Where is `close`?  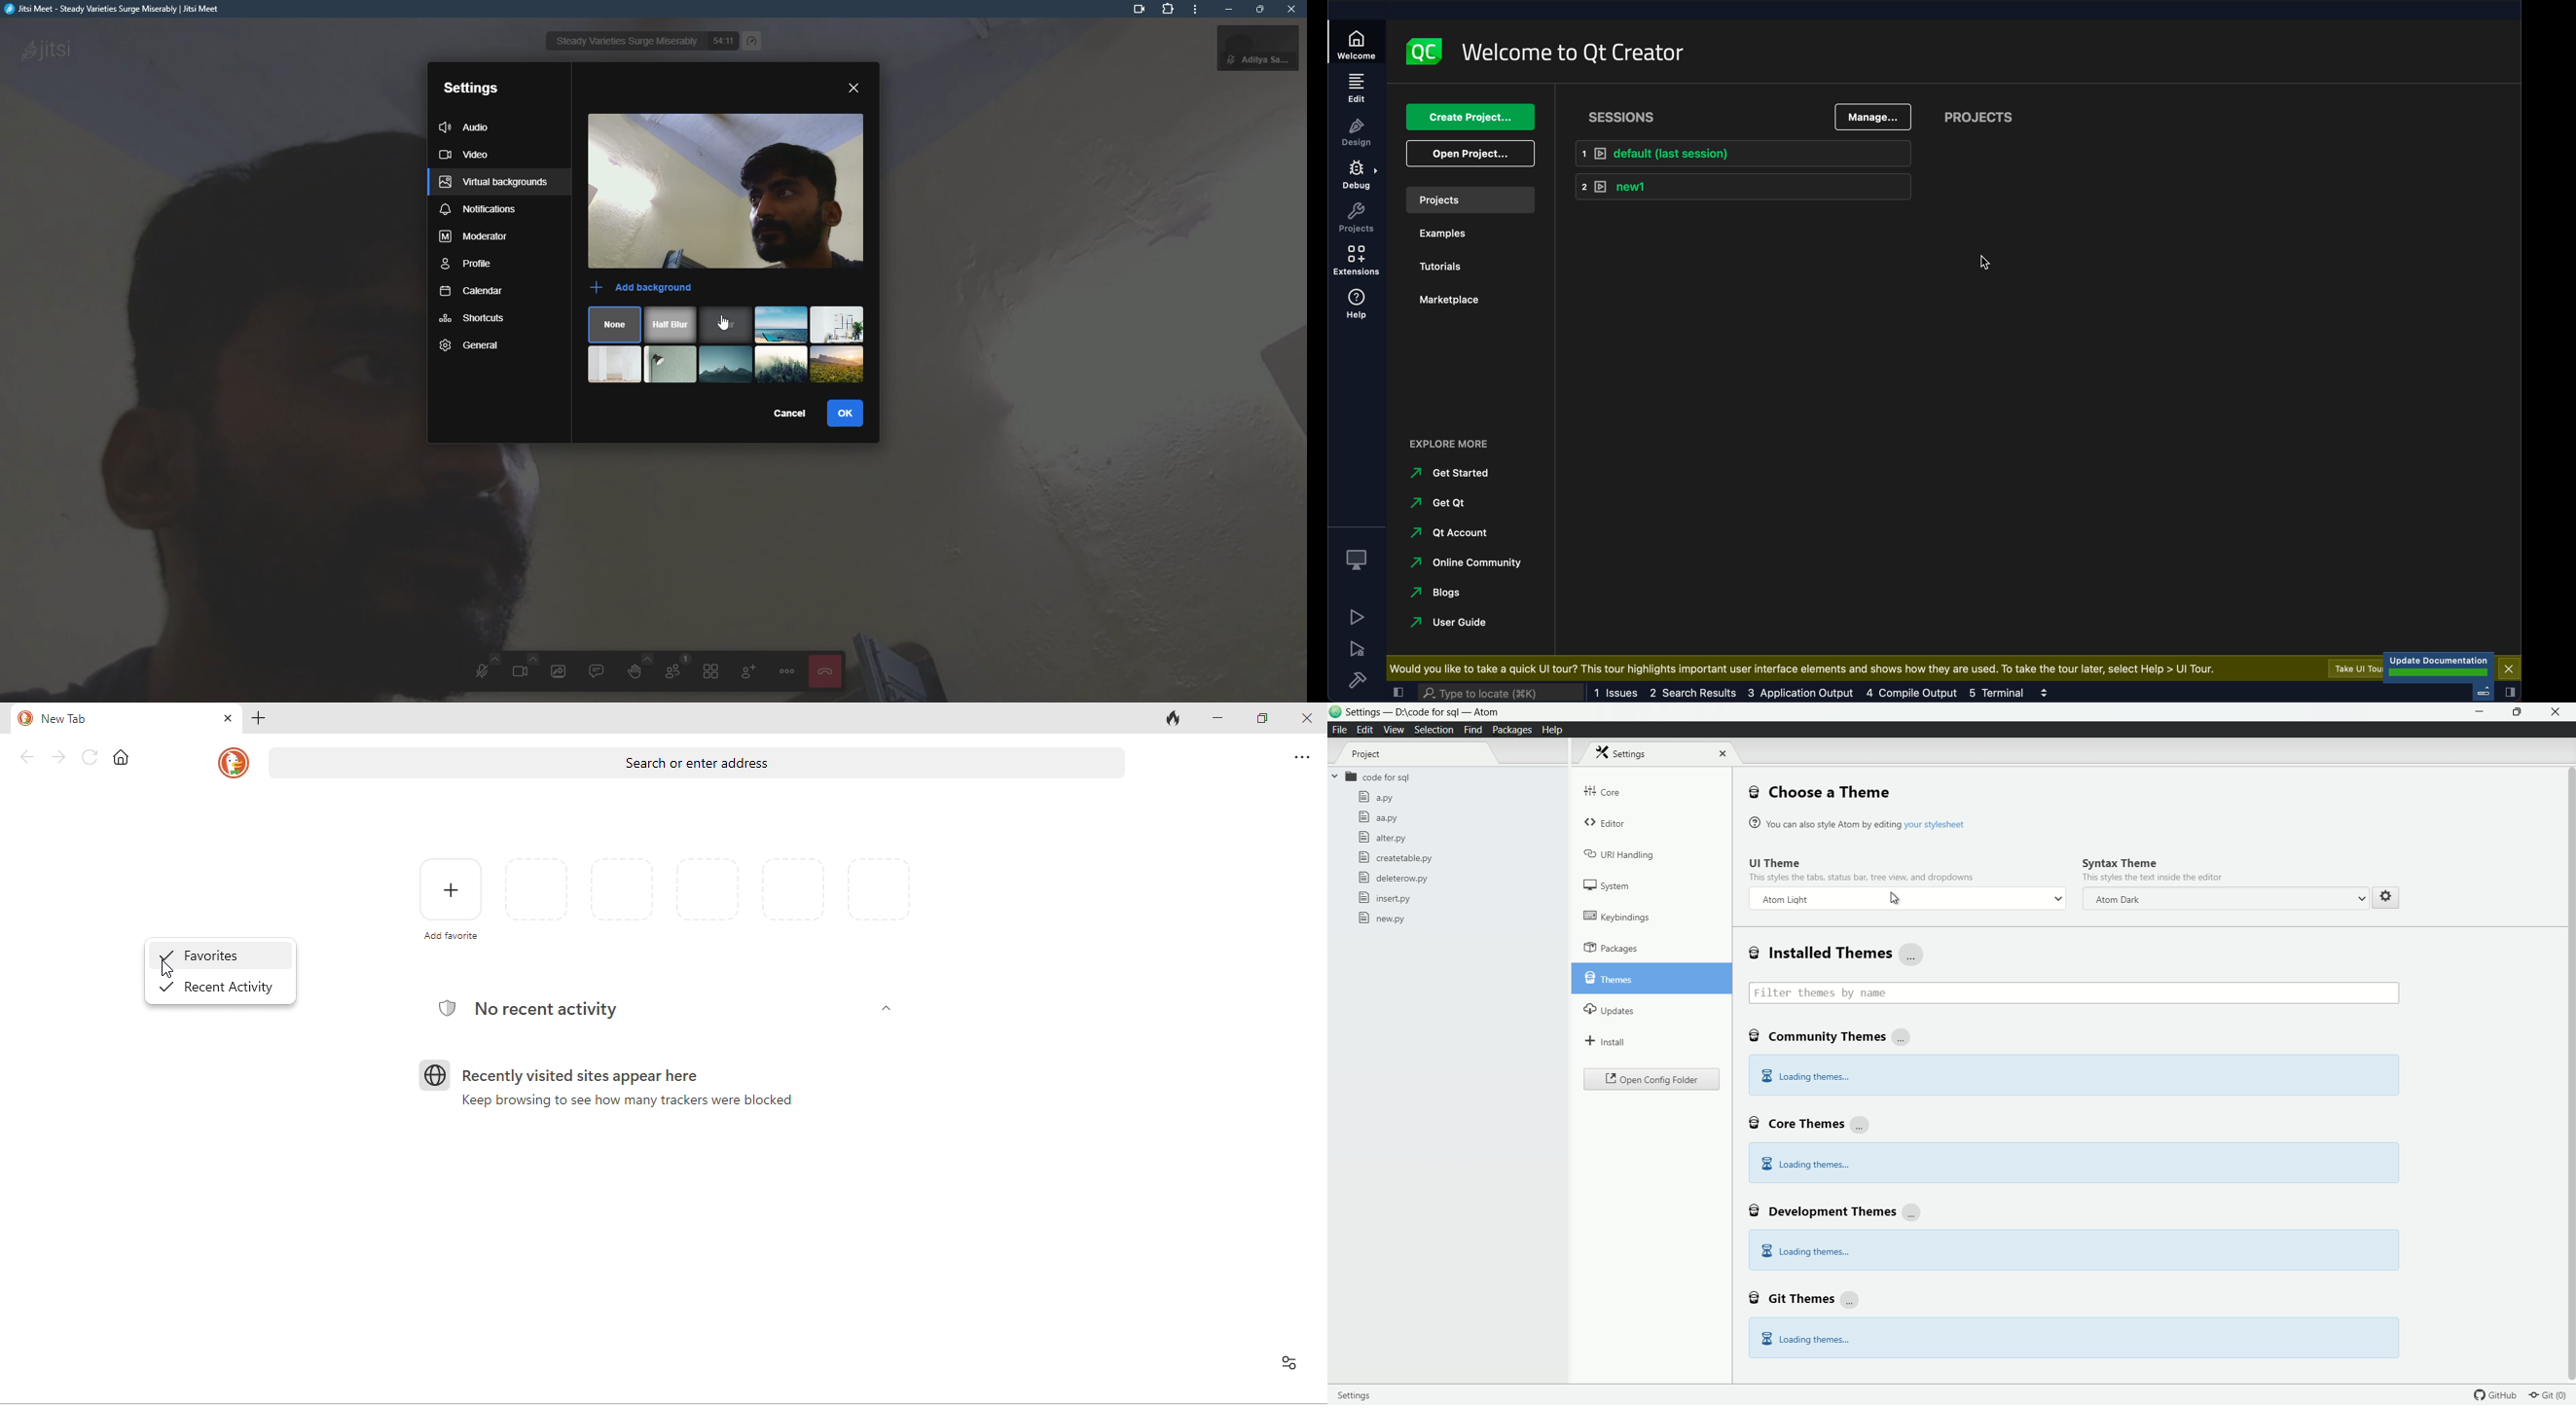
close is located at coordinates (2509, 667).